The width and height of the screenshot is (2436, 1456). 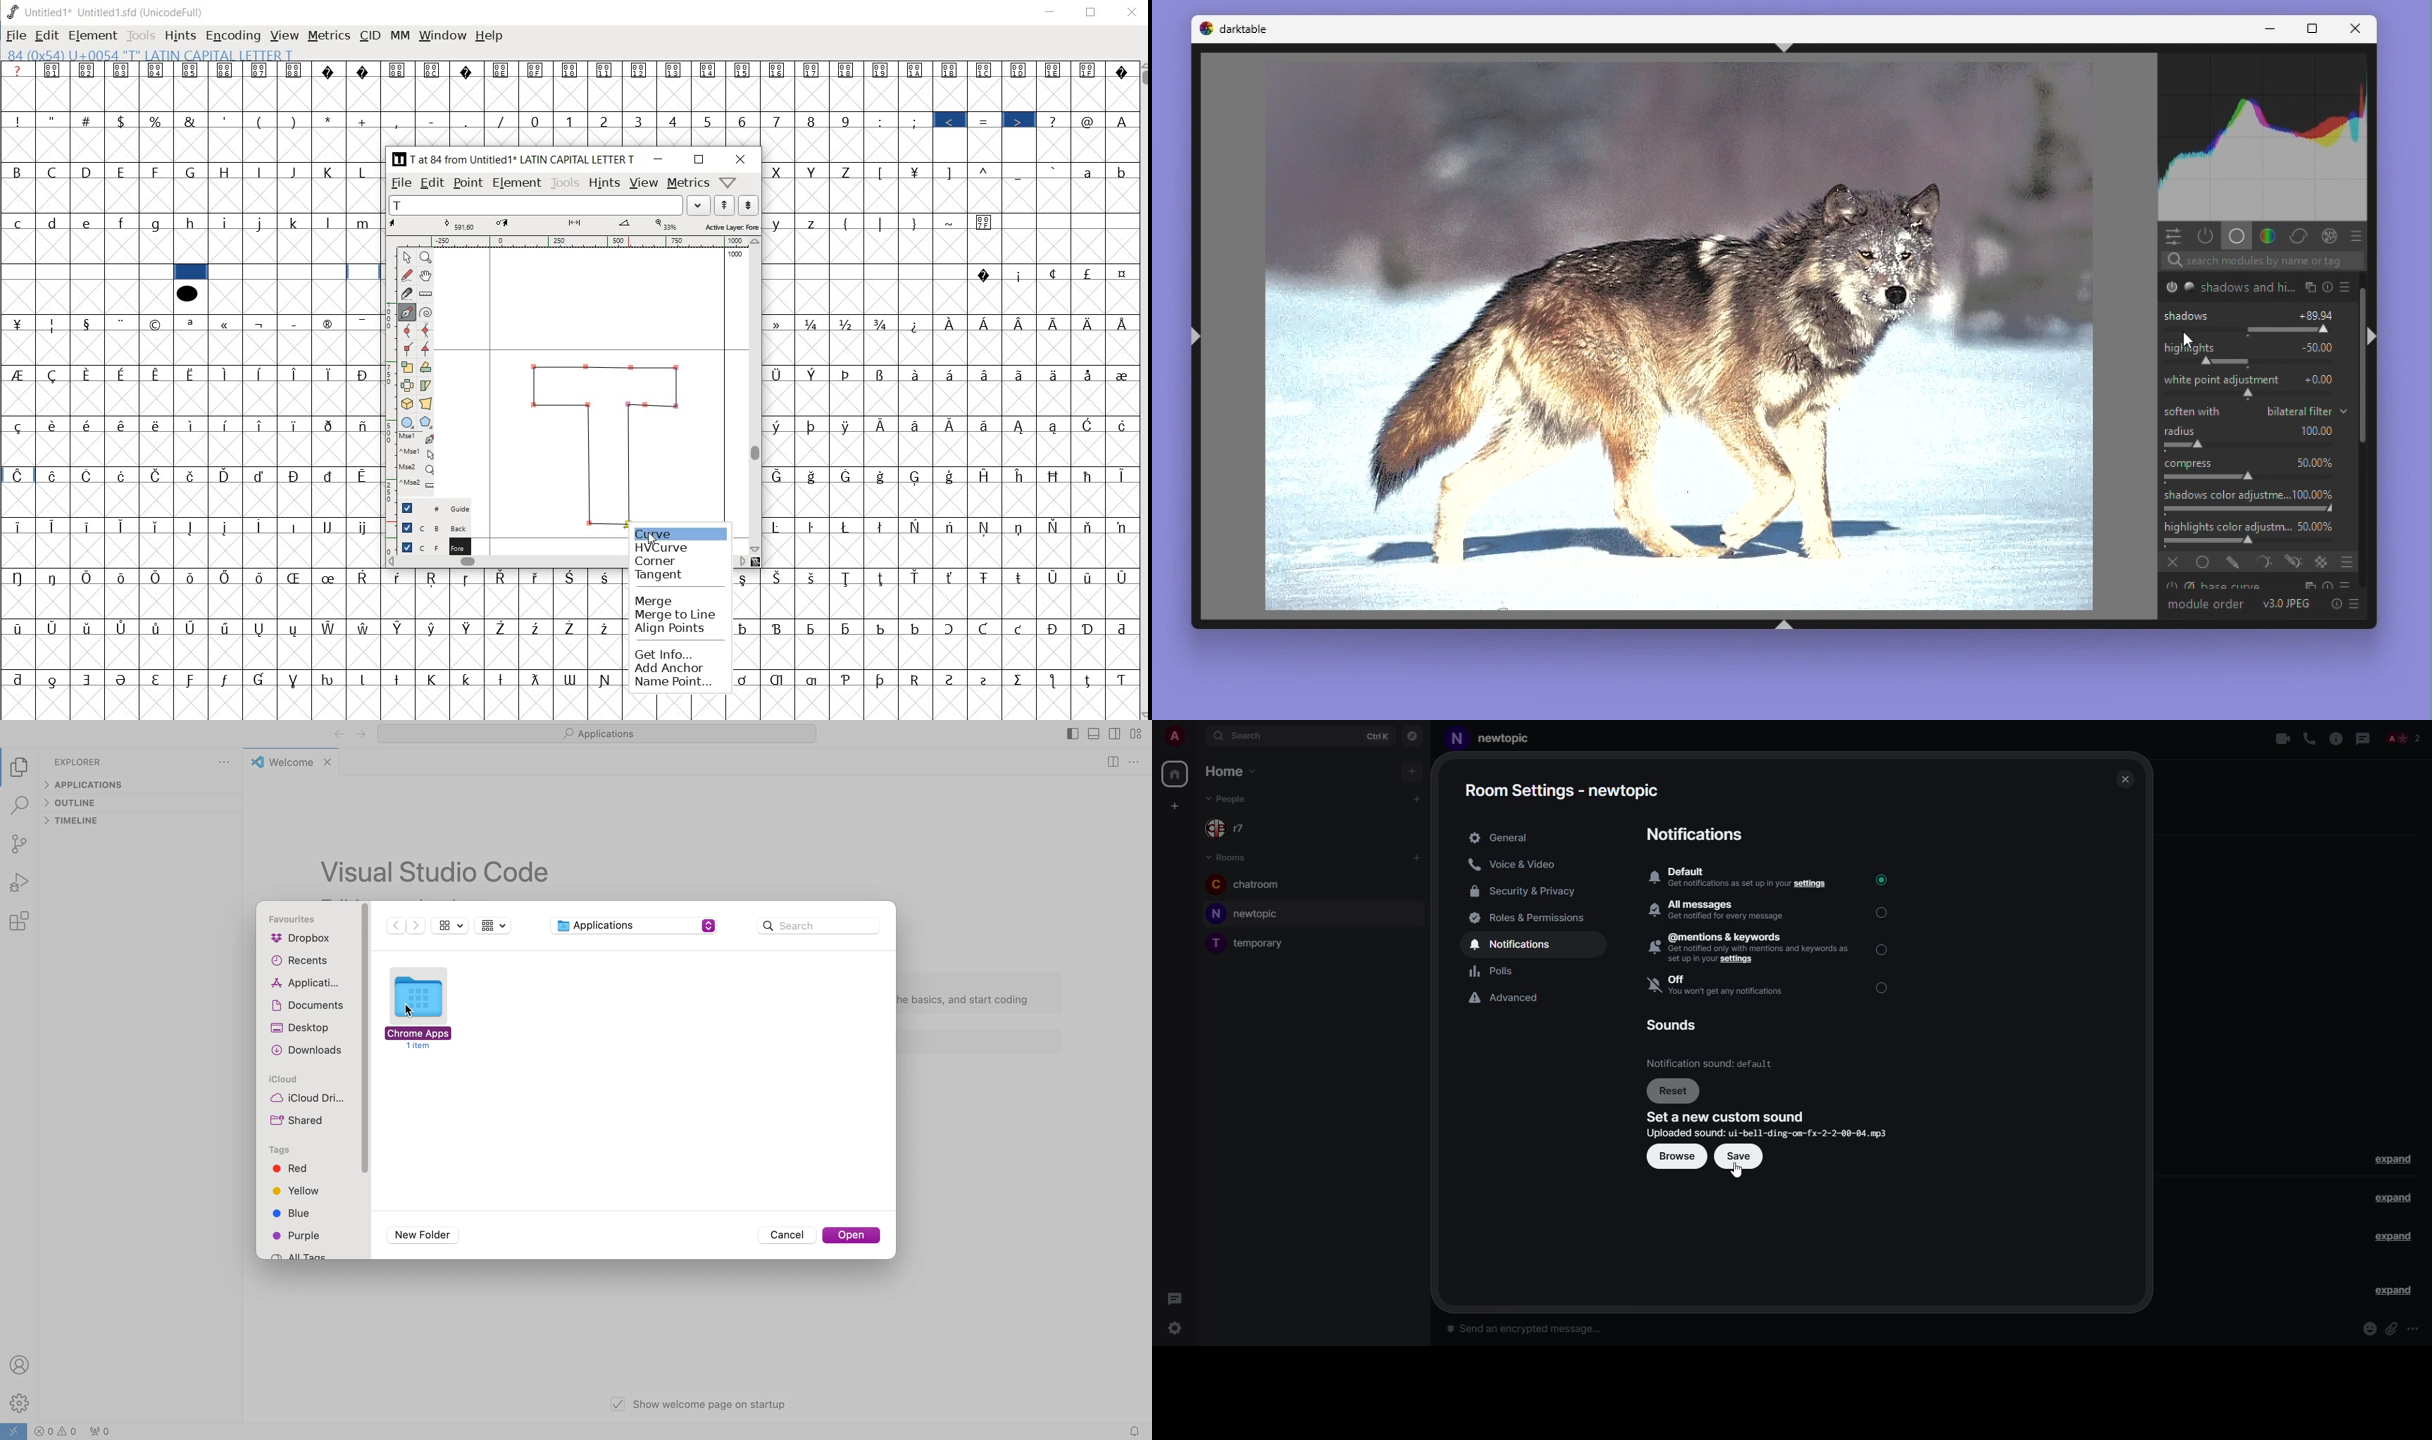 I want to click on y, so click(x=781, y=224).